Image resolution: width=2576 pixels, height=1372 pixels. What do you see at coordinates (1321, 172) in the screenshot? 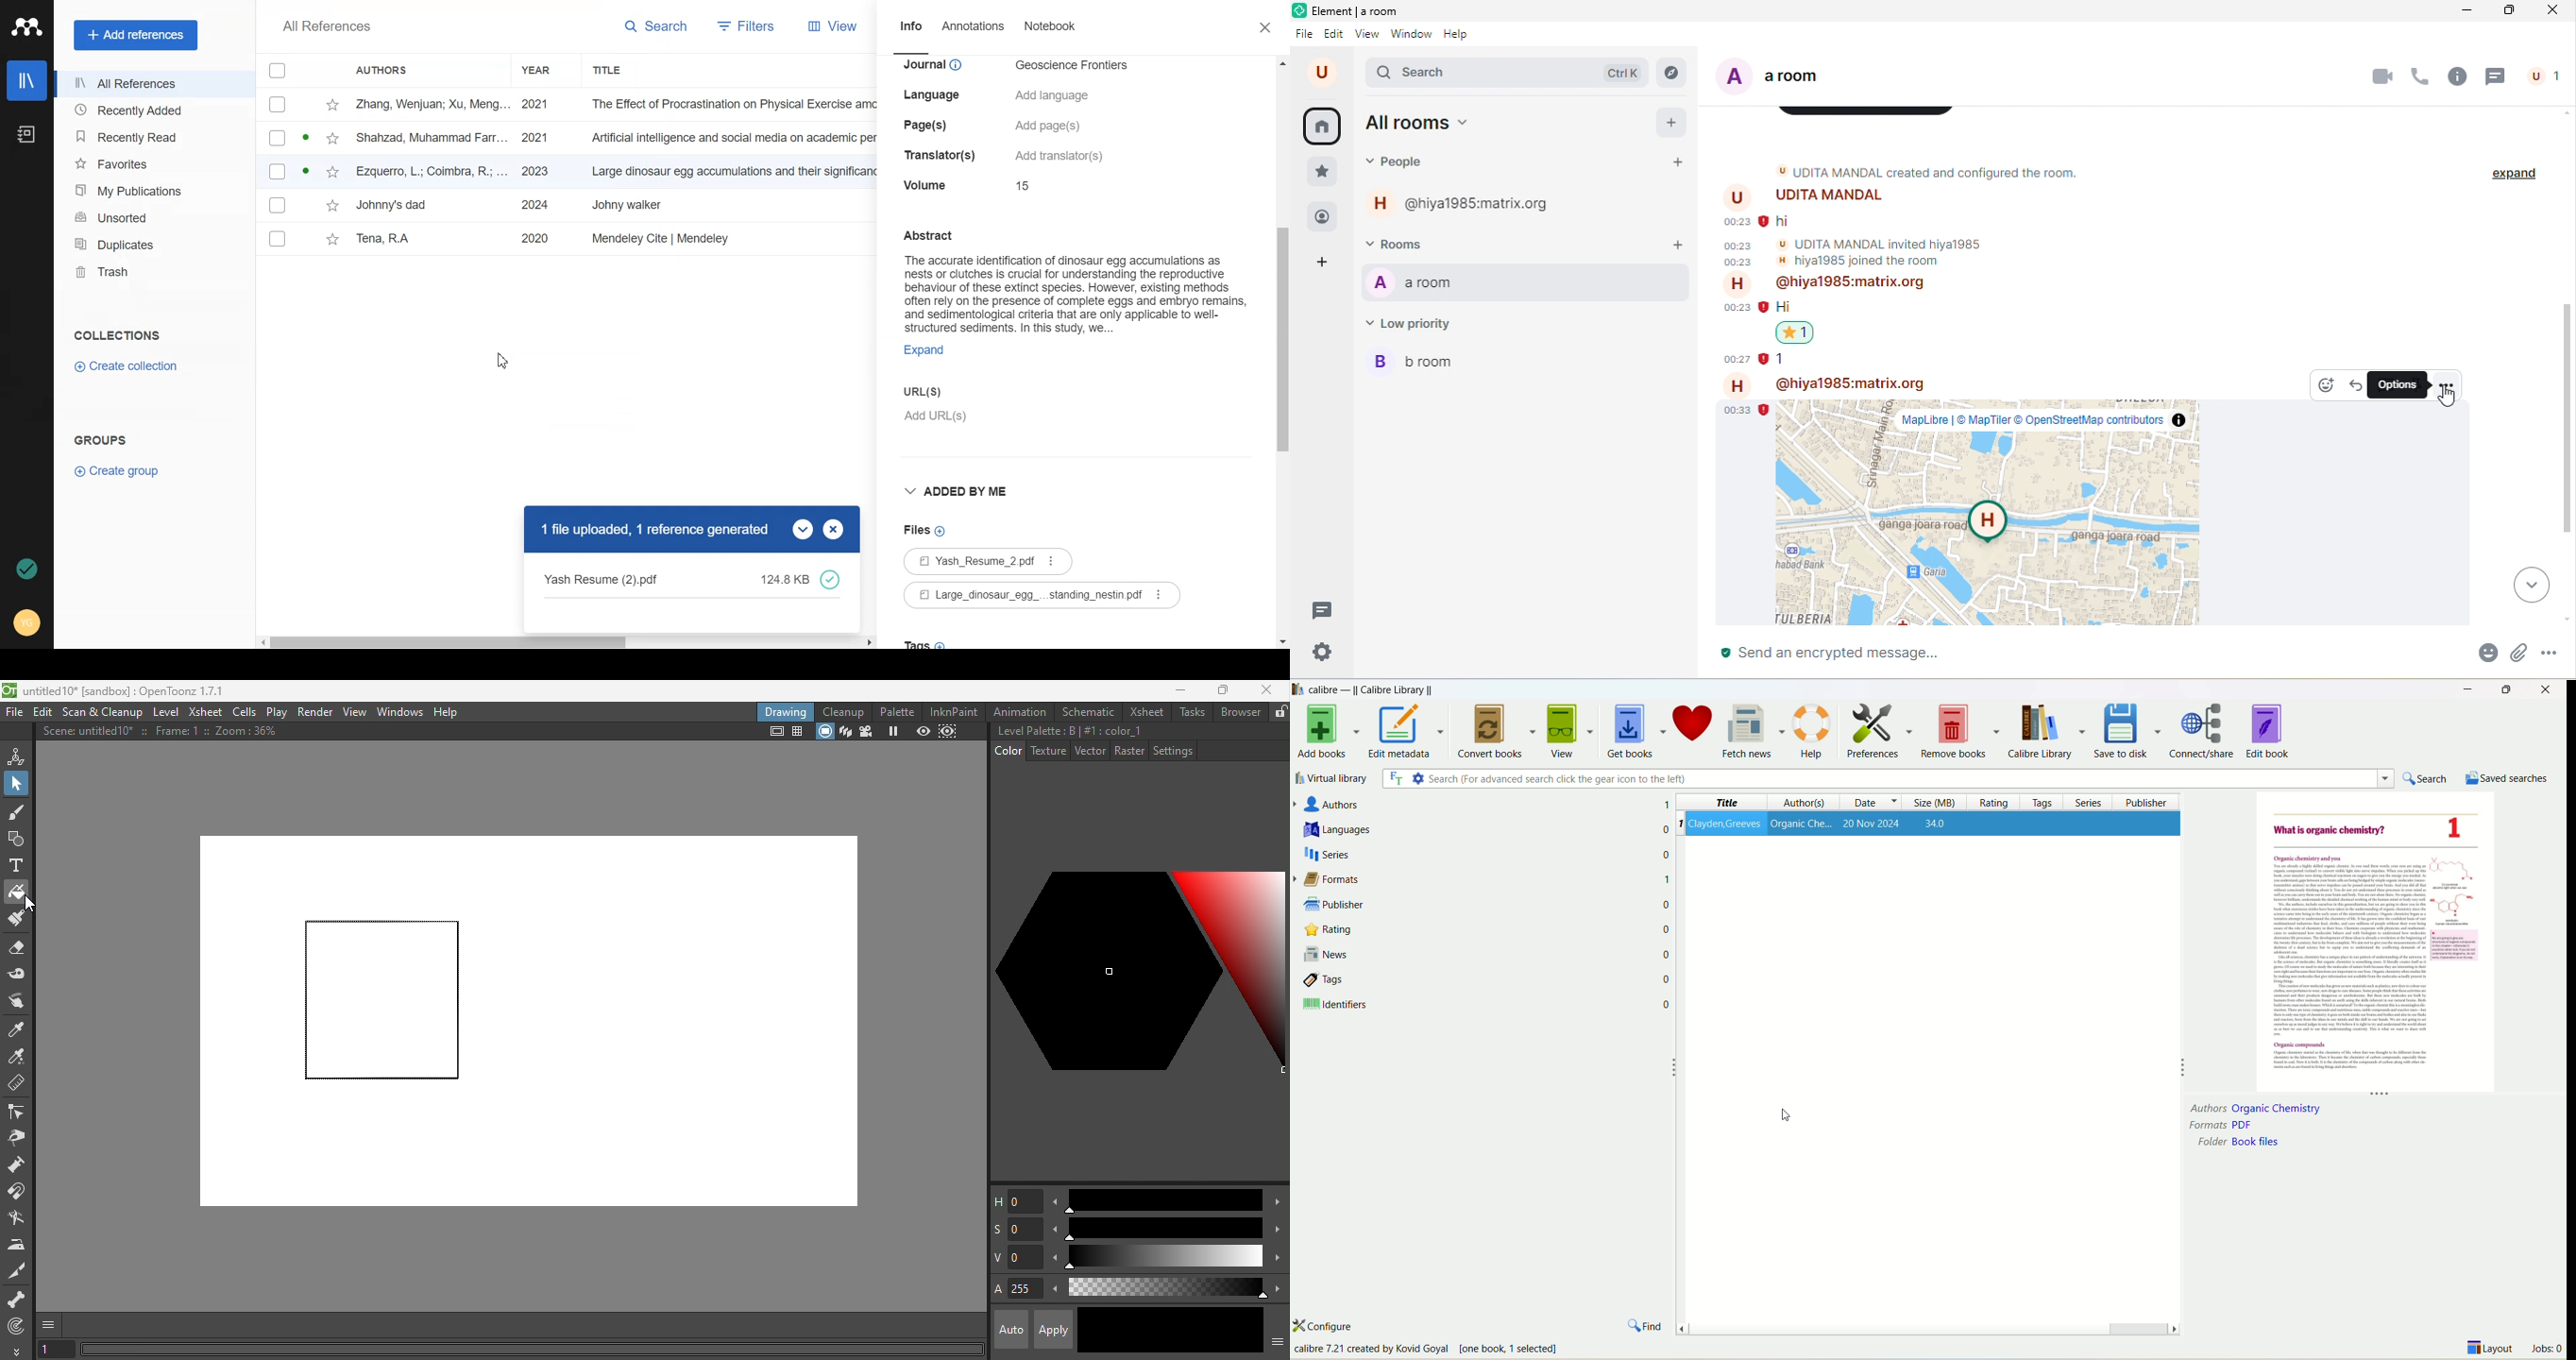
I see `favorite` at bounding box center [1321, 172].